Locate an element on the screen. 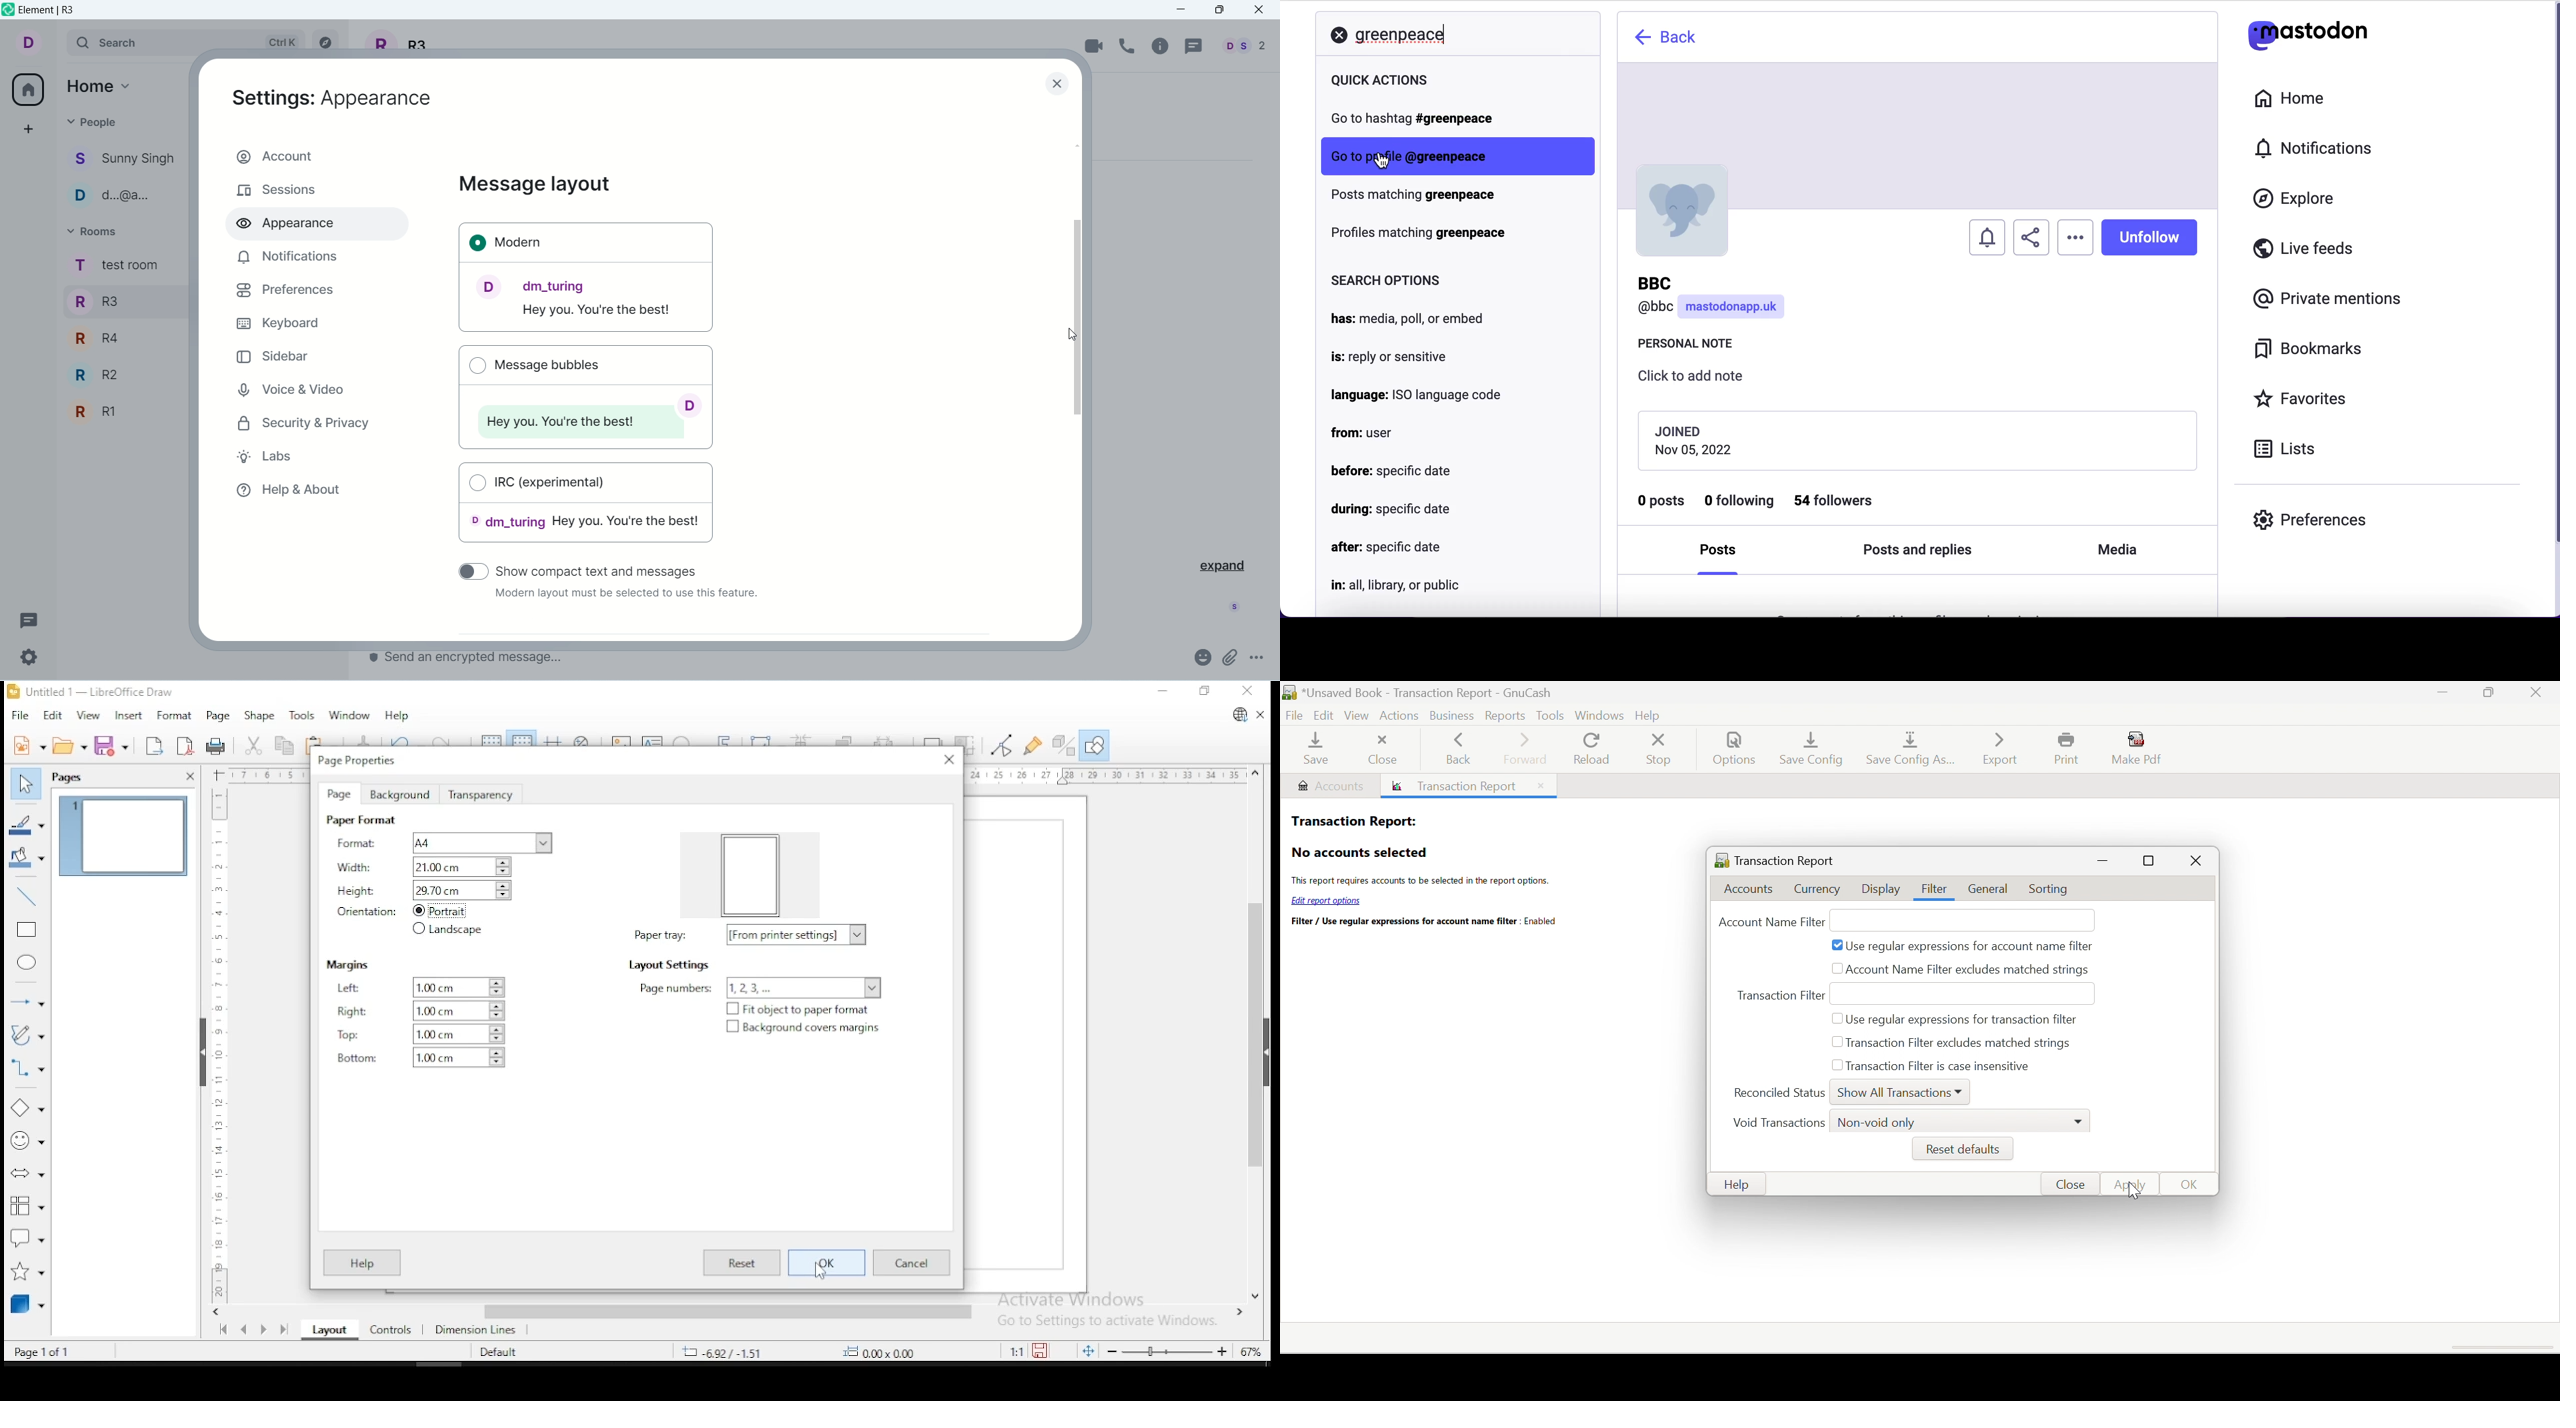 Image resolution: width=2576 pixels, height=1428 pixels. export as pdf is located at coordinates (184, 747).